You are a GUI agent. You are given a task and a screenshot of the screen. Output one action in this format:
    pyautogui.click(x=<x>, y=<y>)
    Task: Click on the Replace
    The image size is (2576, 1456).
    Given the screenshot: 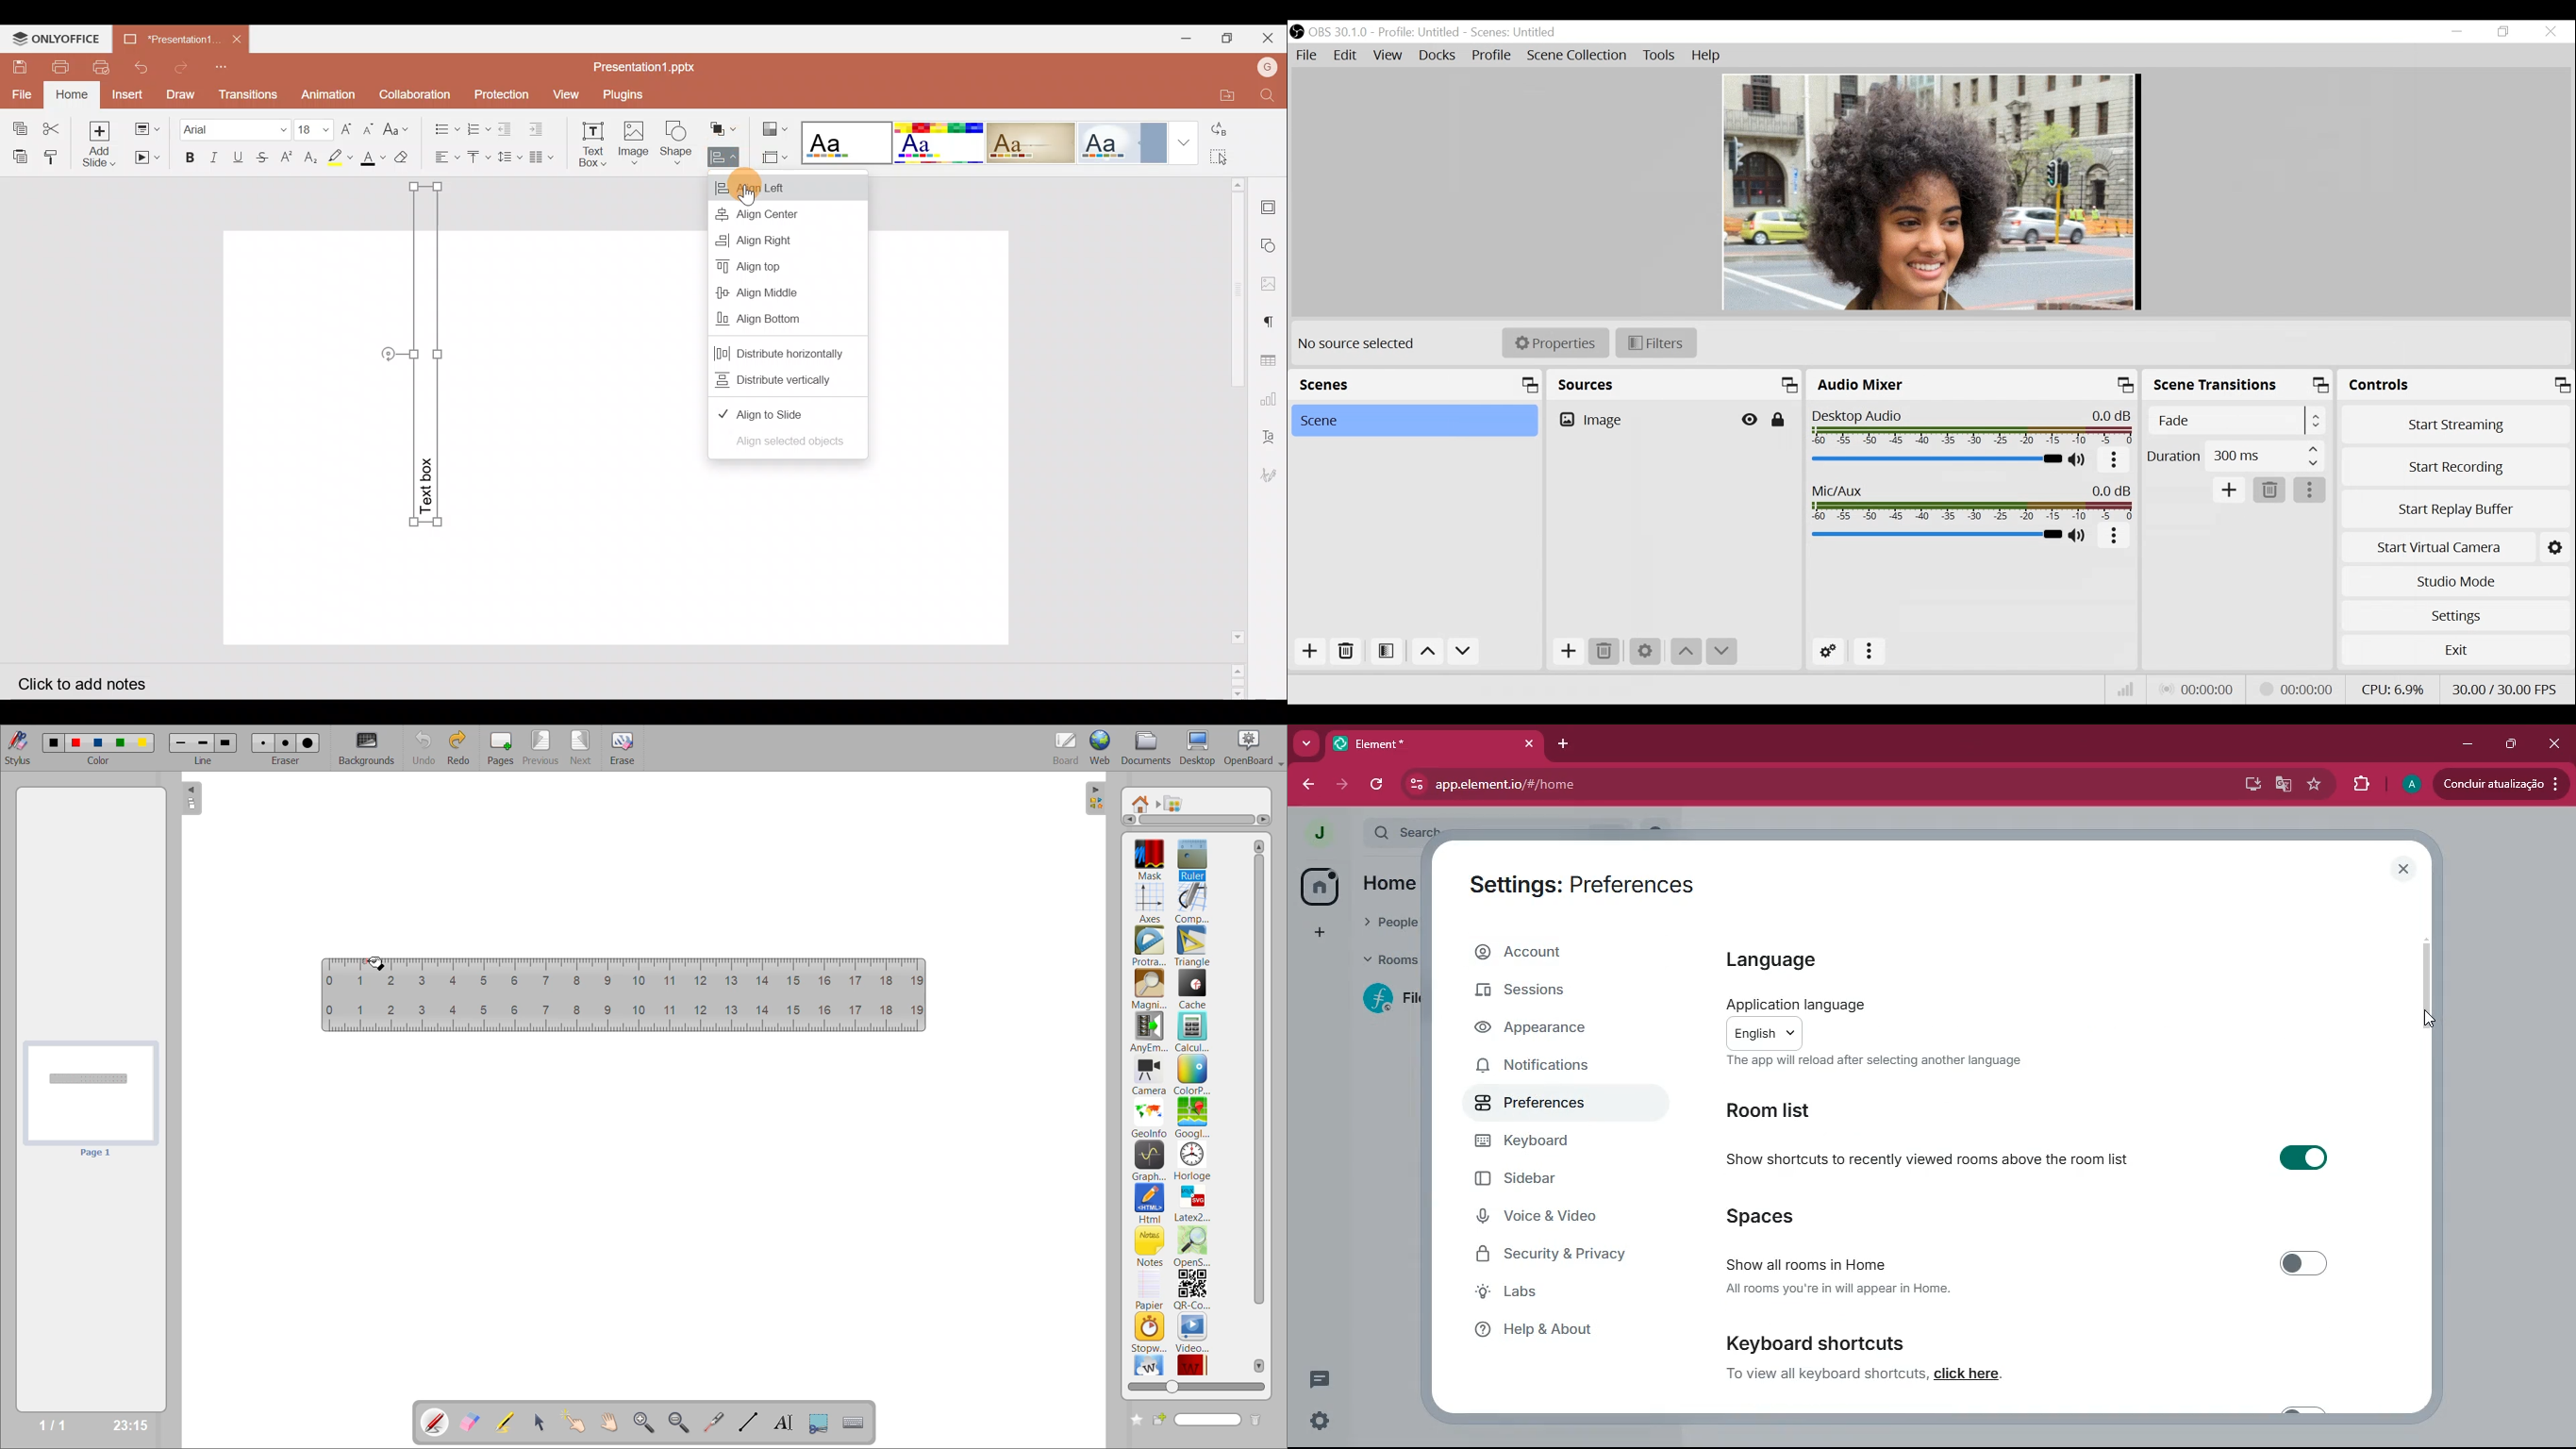 What is the action you would take?
    pyautogui.click(x=1234, y=131)
    